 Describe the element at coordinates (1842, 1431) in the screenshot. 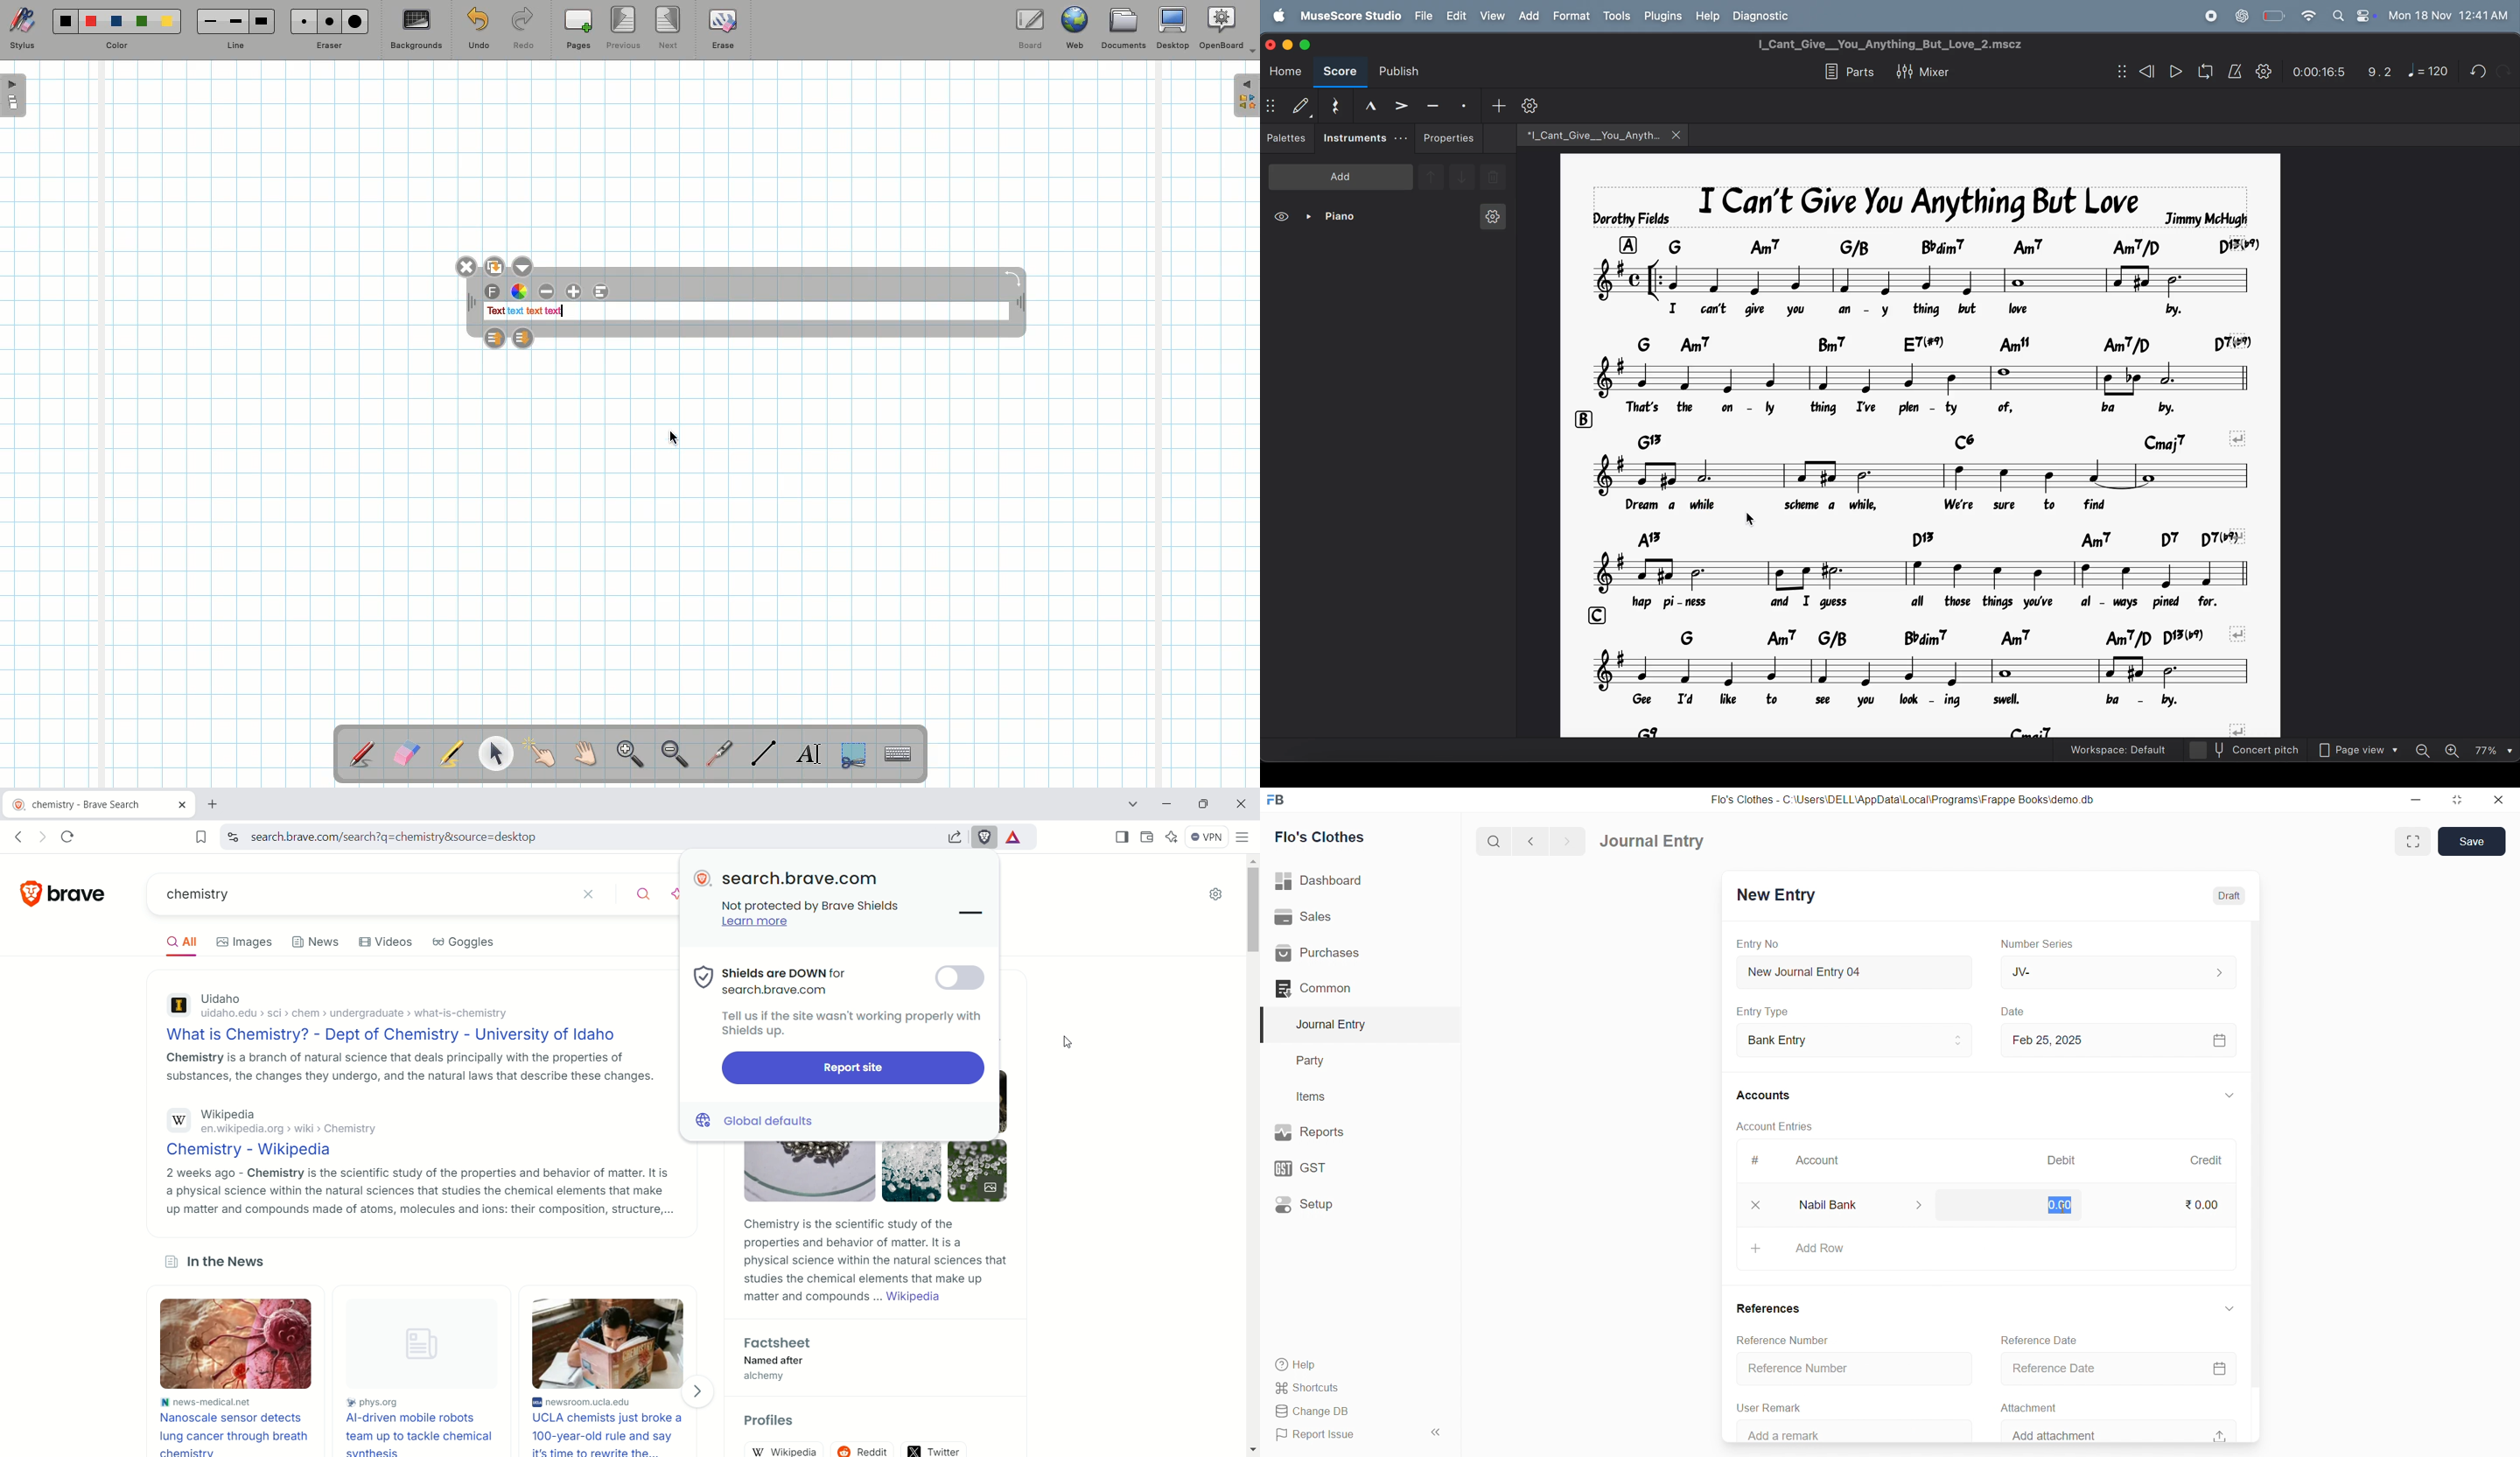

I see `Add a remark` at that location.